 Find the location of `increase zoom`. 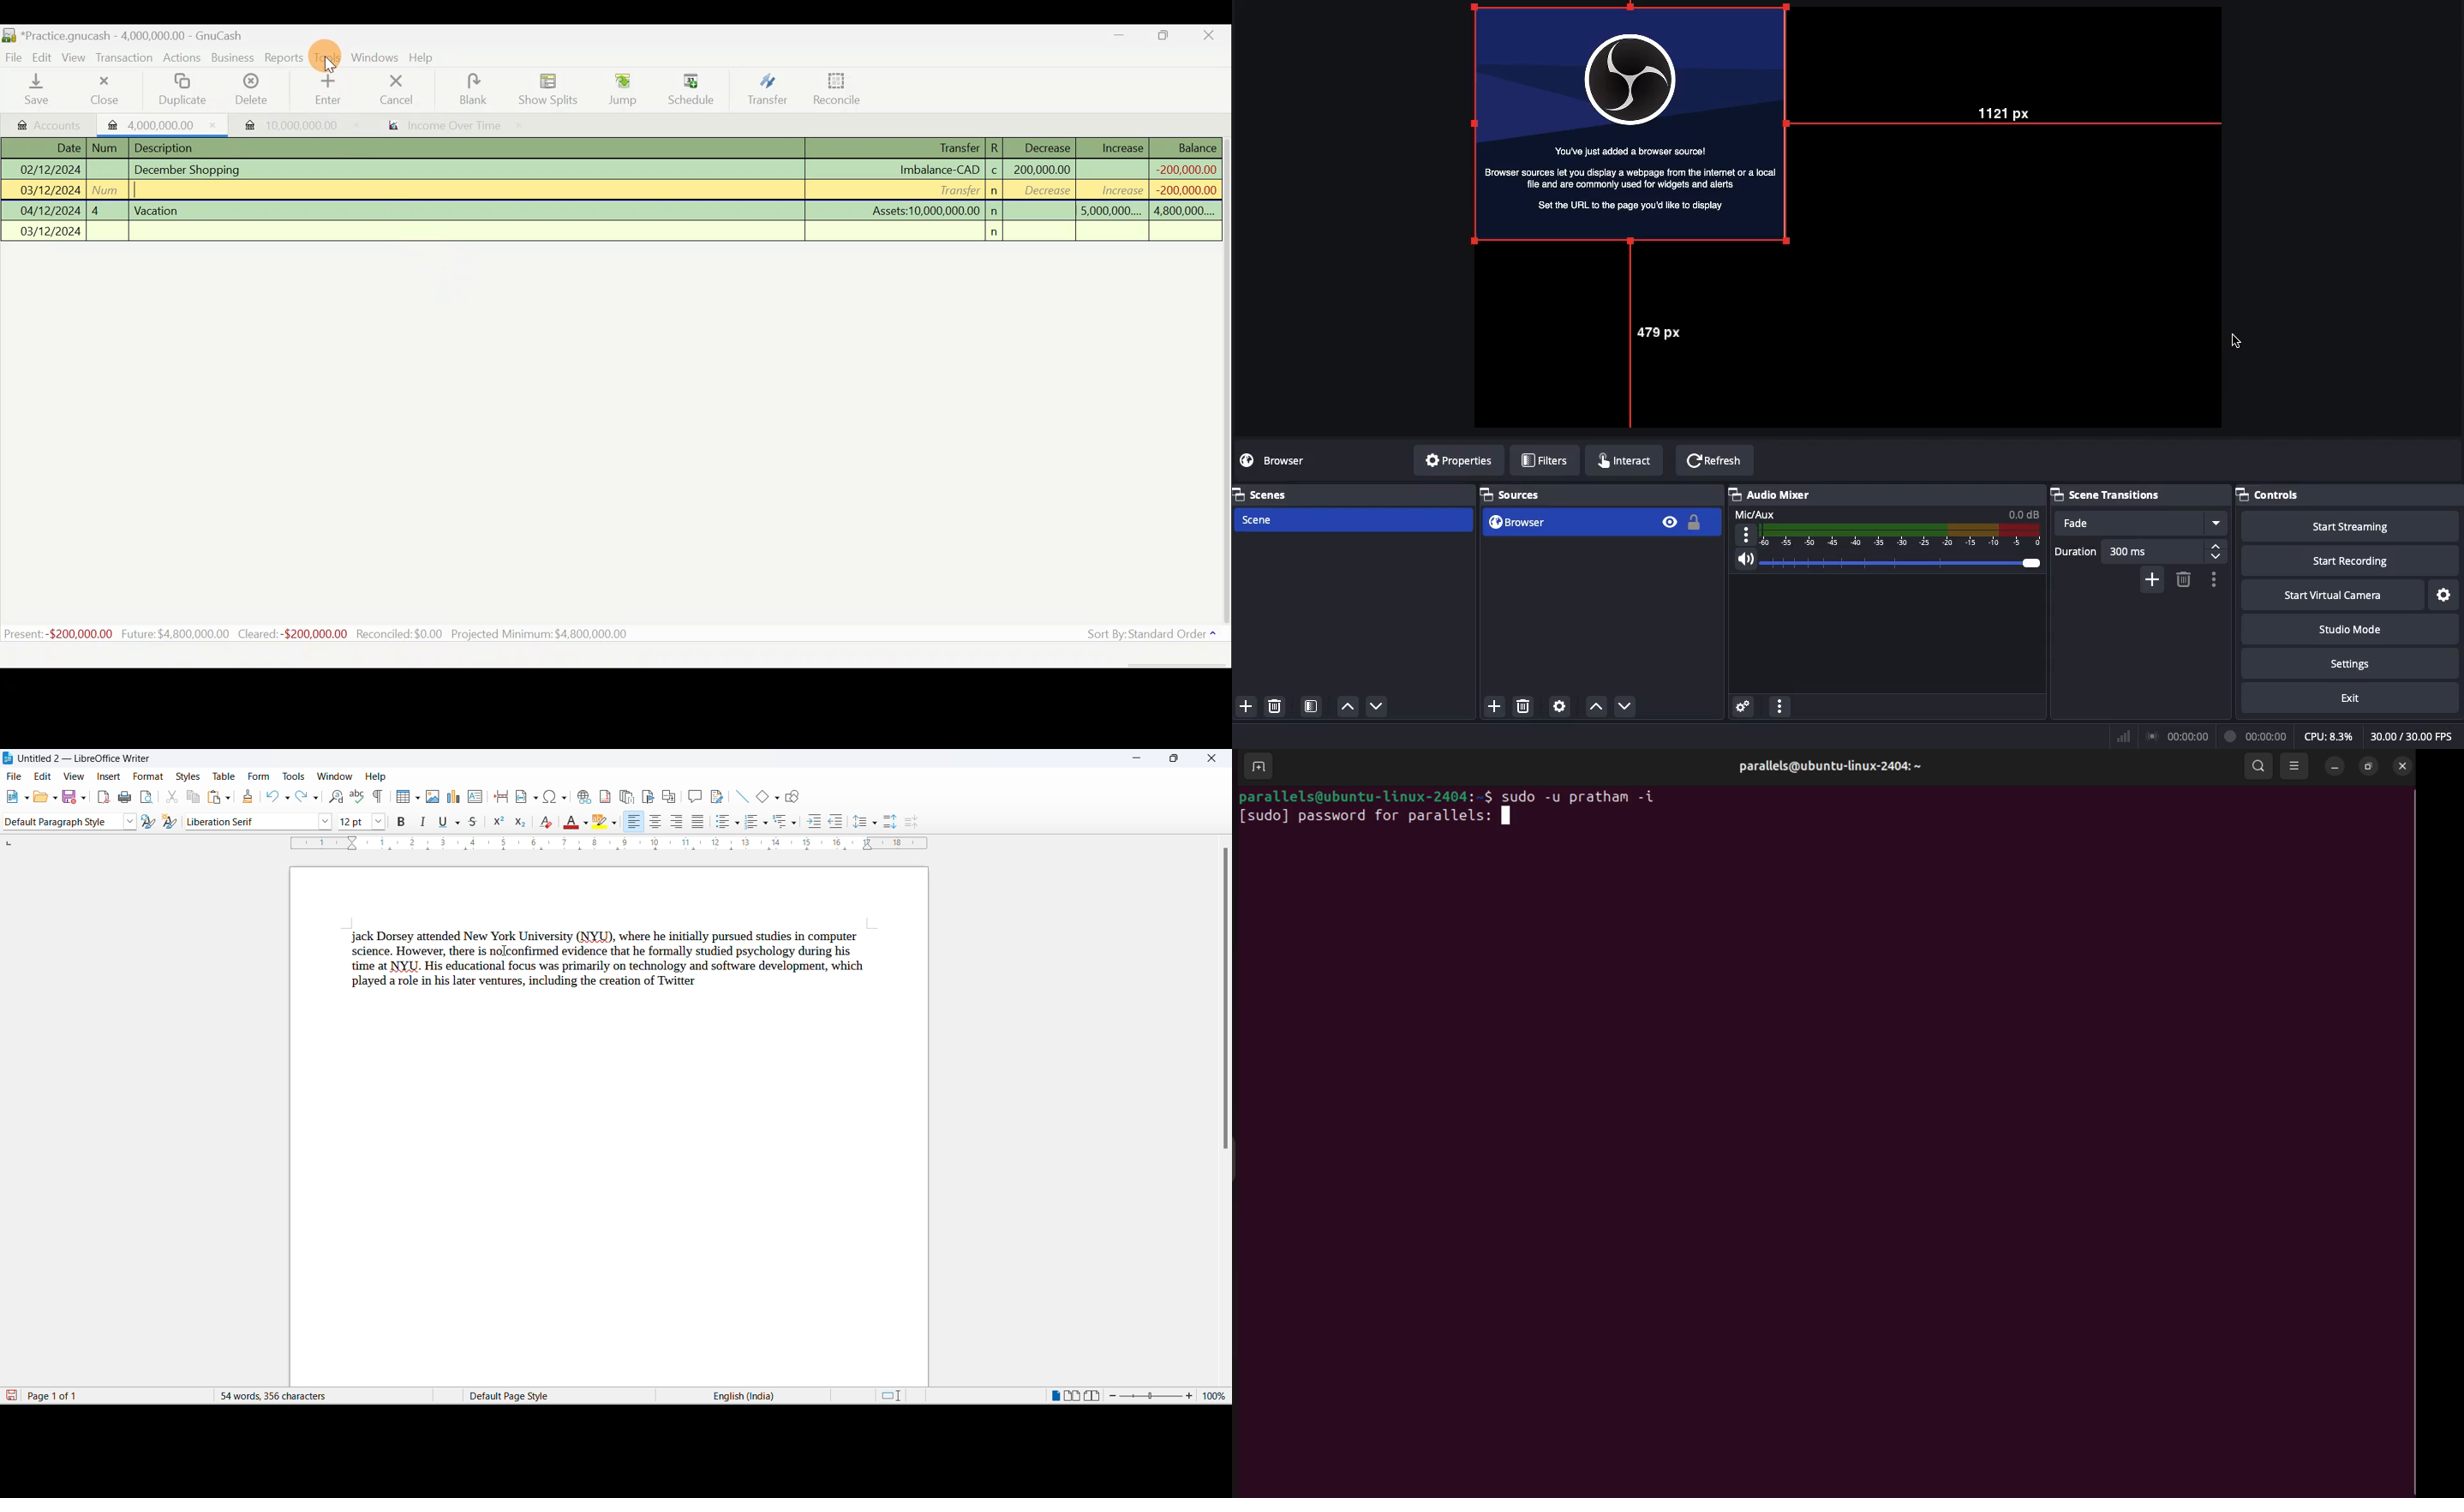

increase zoom is located at coordinates (1192, 1399).